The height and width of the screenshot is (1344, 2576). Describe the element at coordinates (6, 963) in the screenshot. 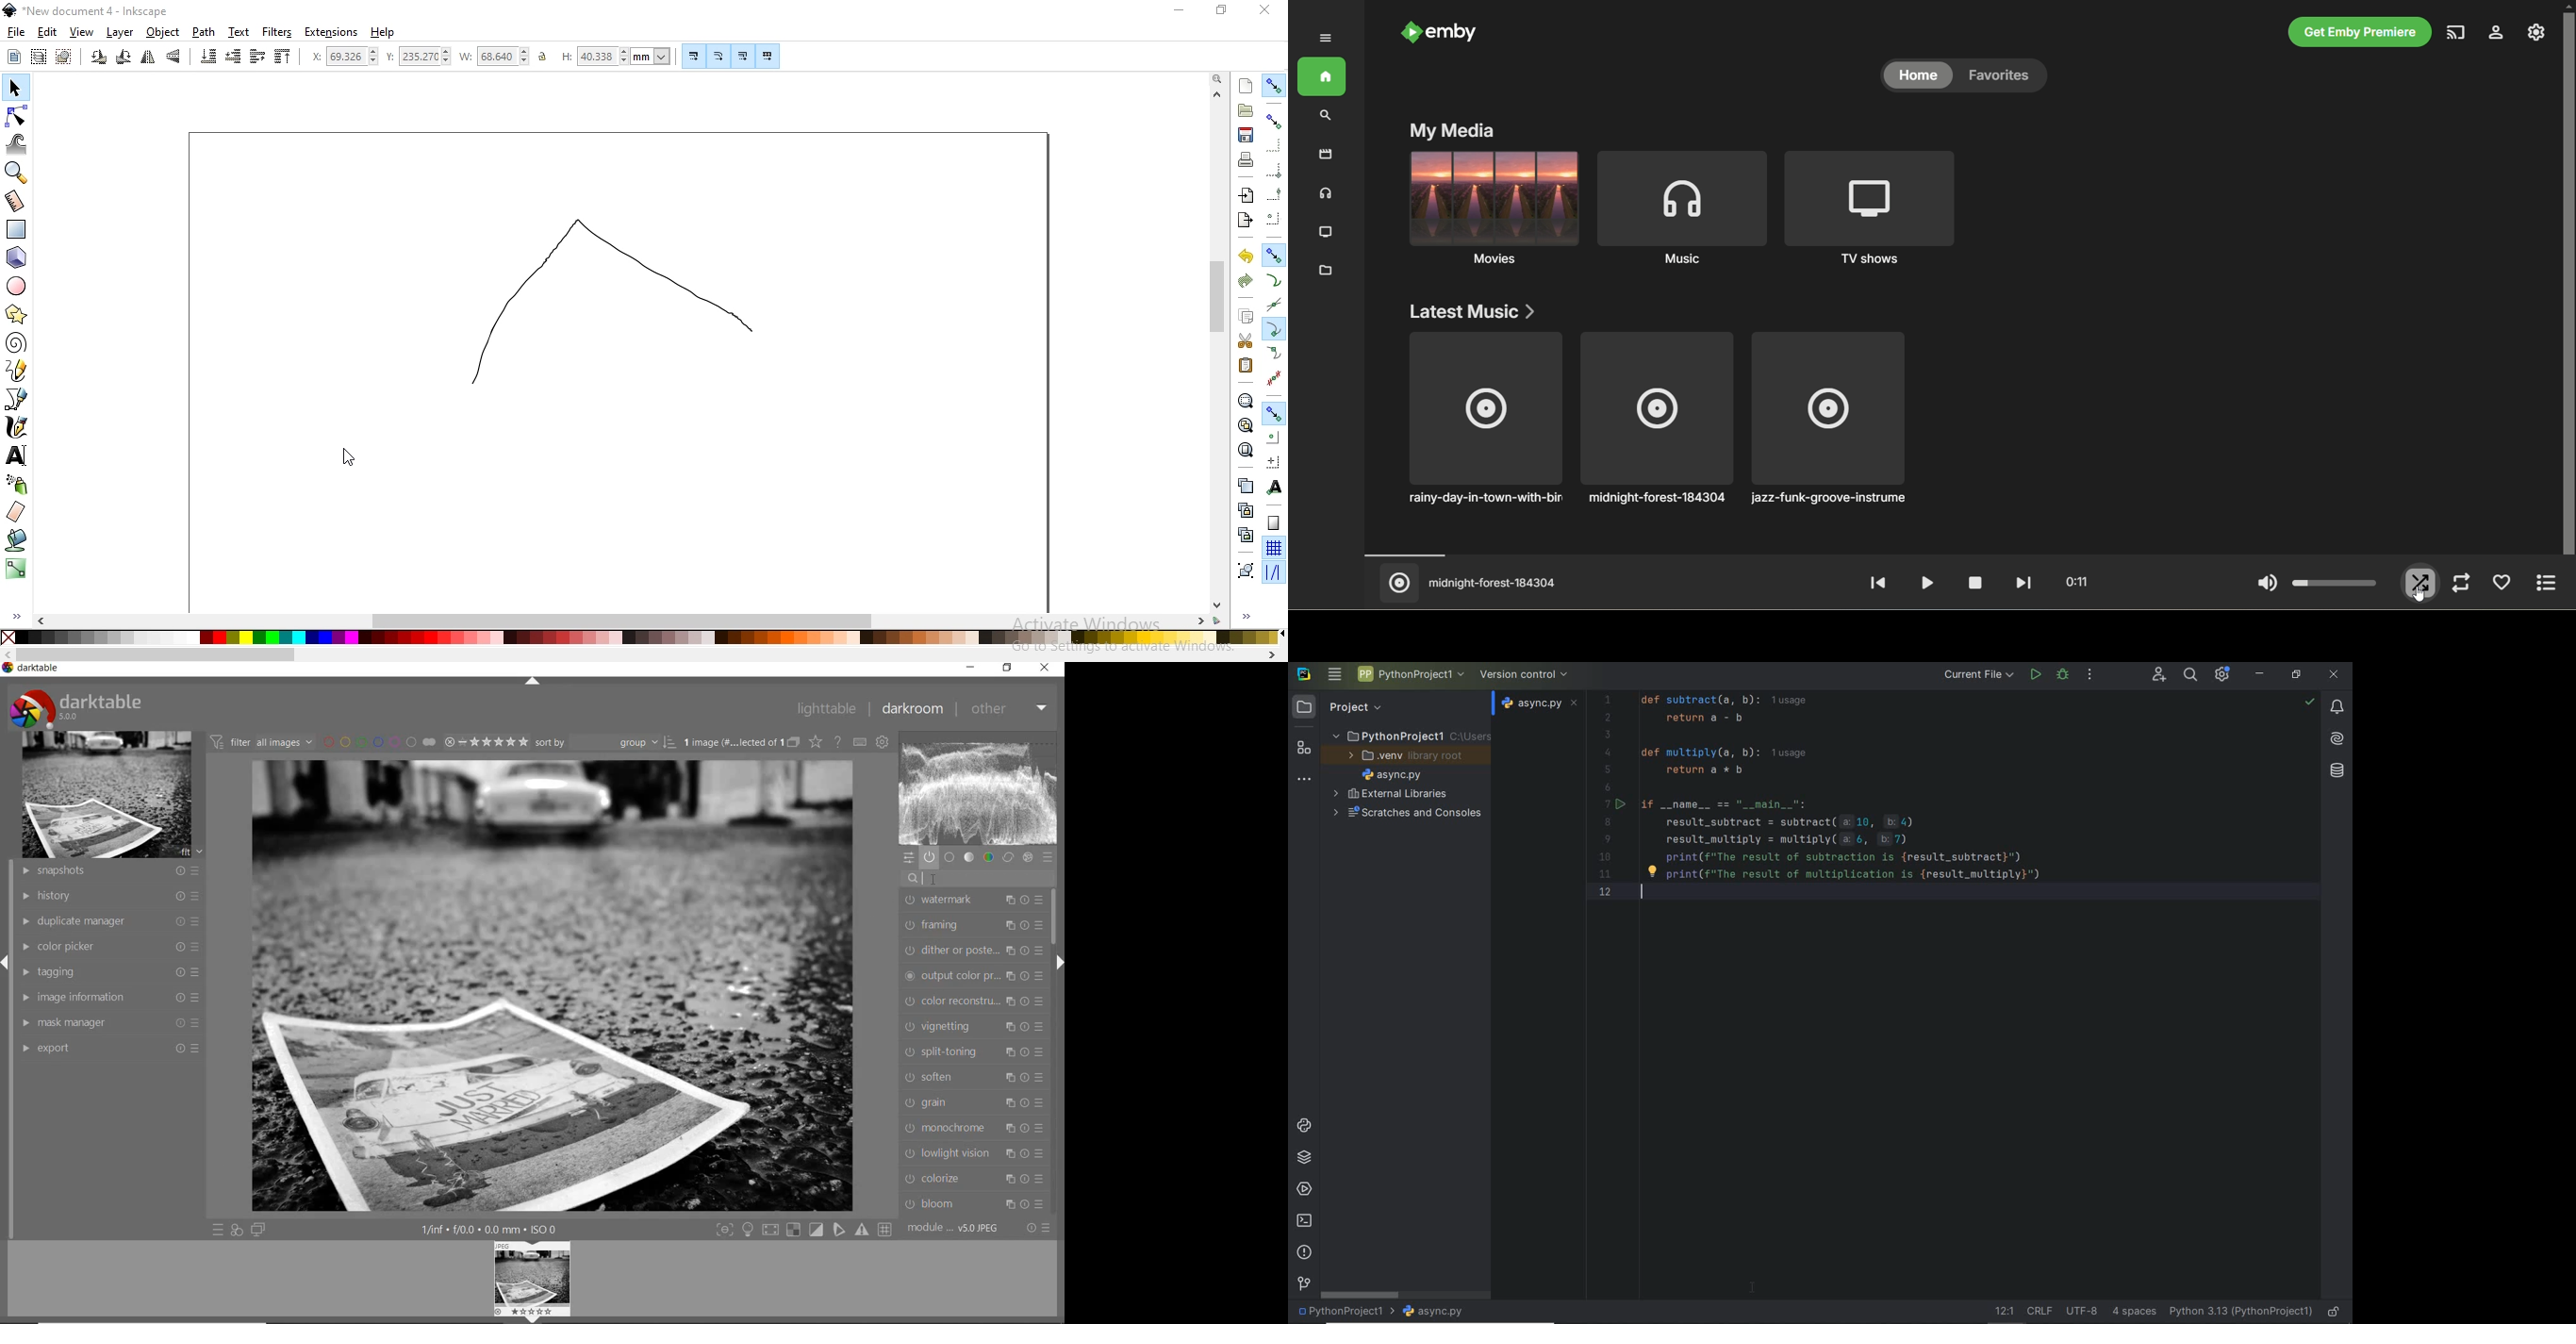

I see `expand/collapse` at that location.